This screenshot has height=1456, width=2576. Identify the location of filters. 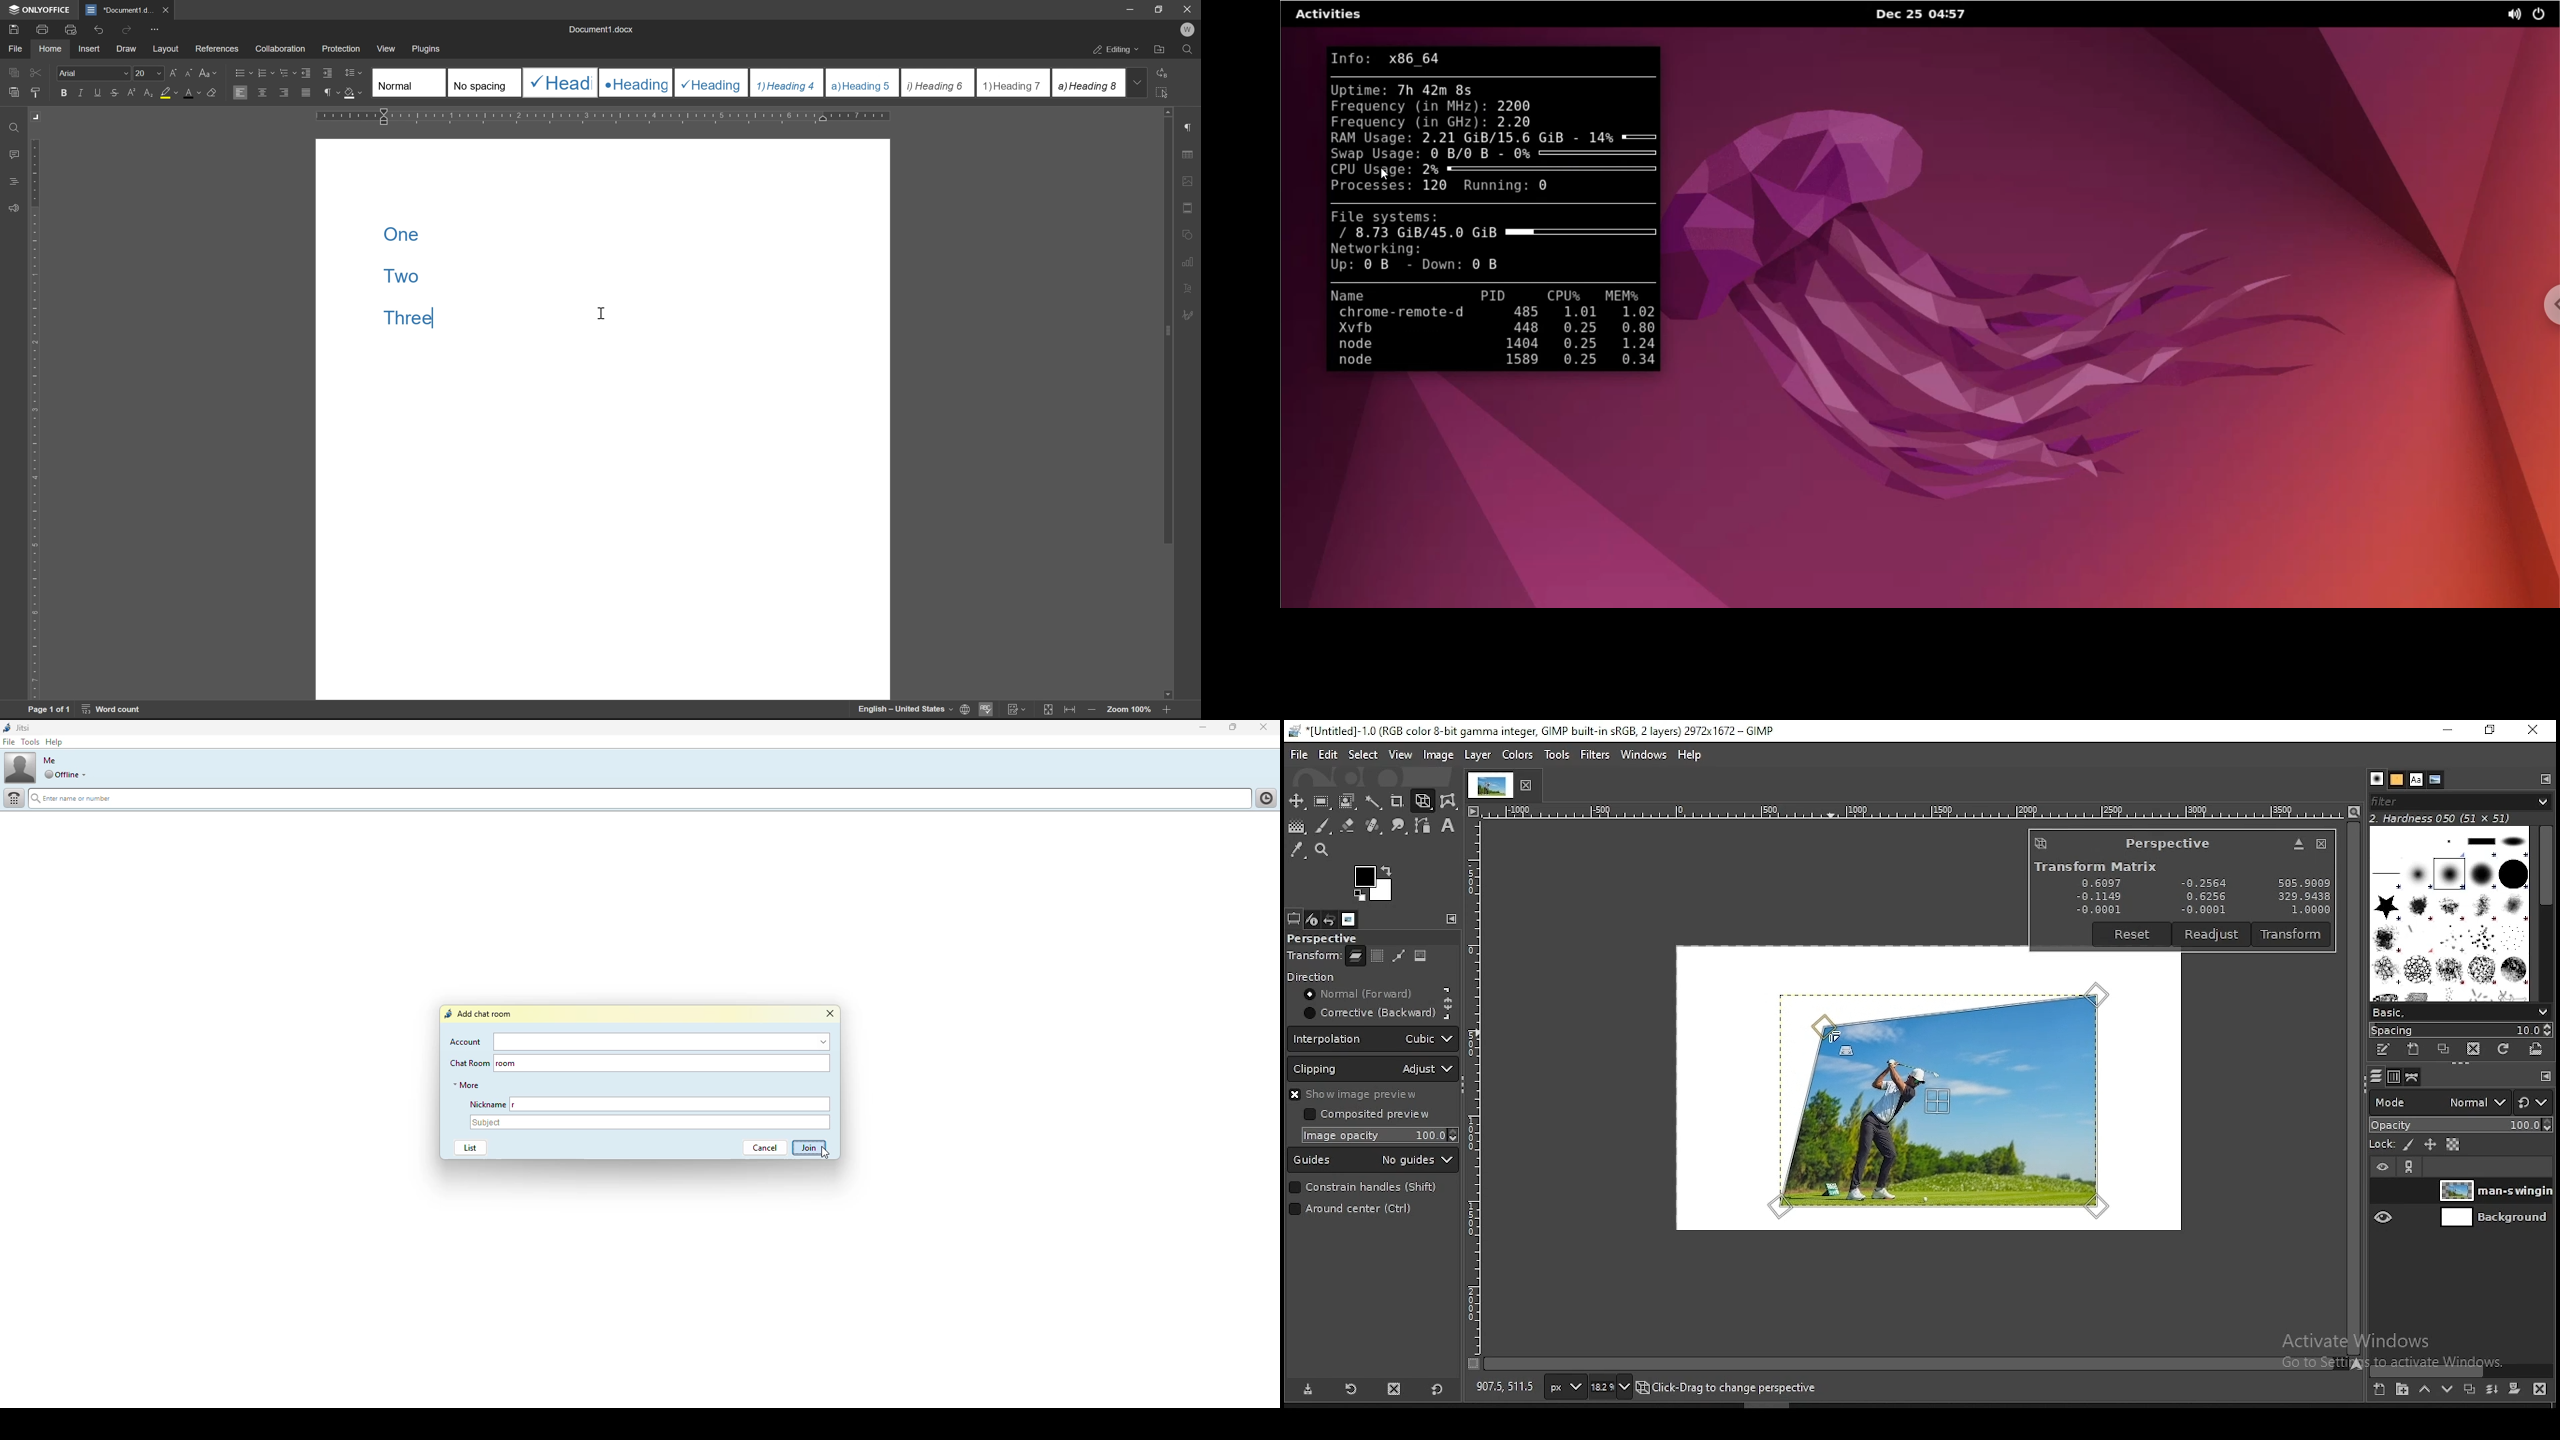
(1594, 754).